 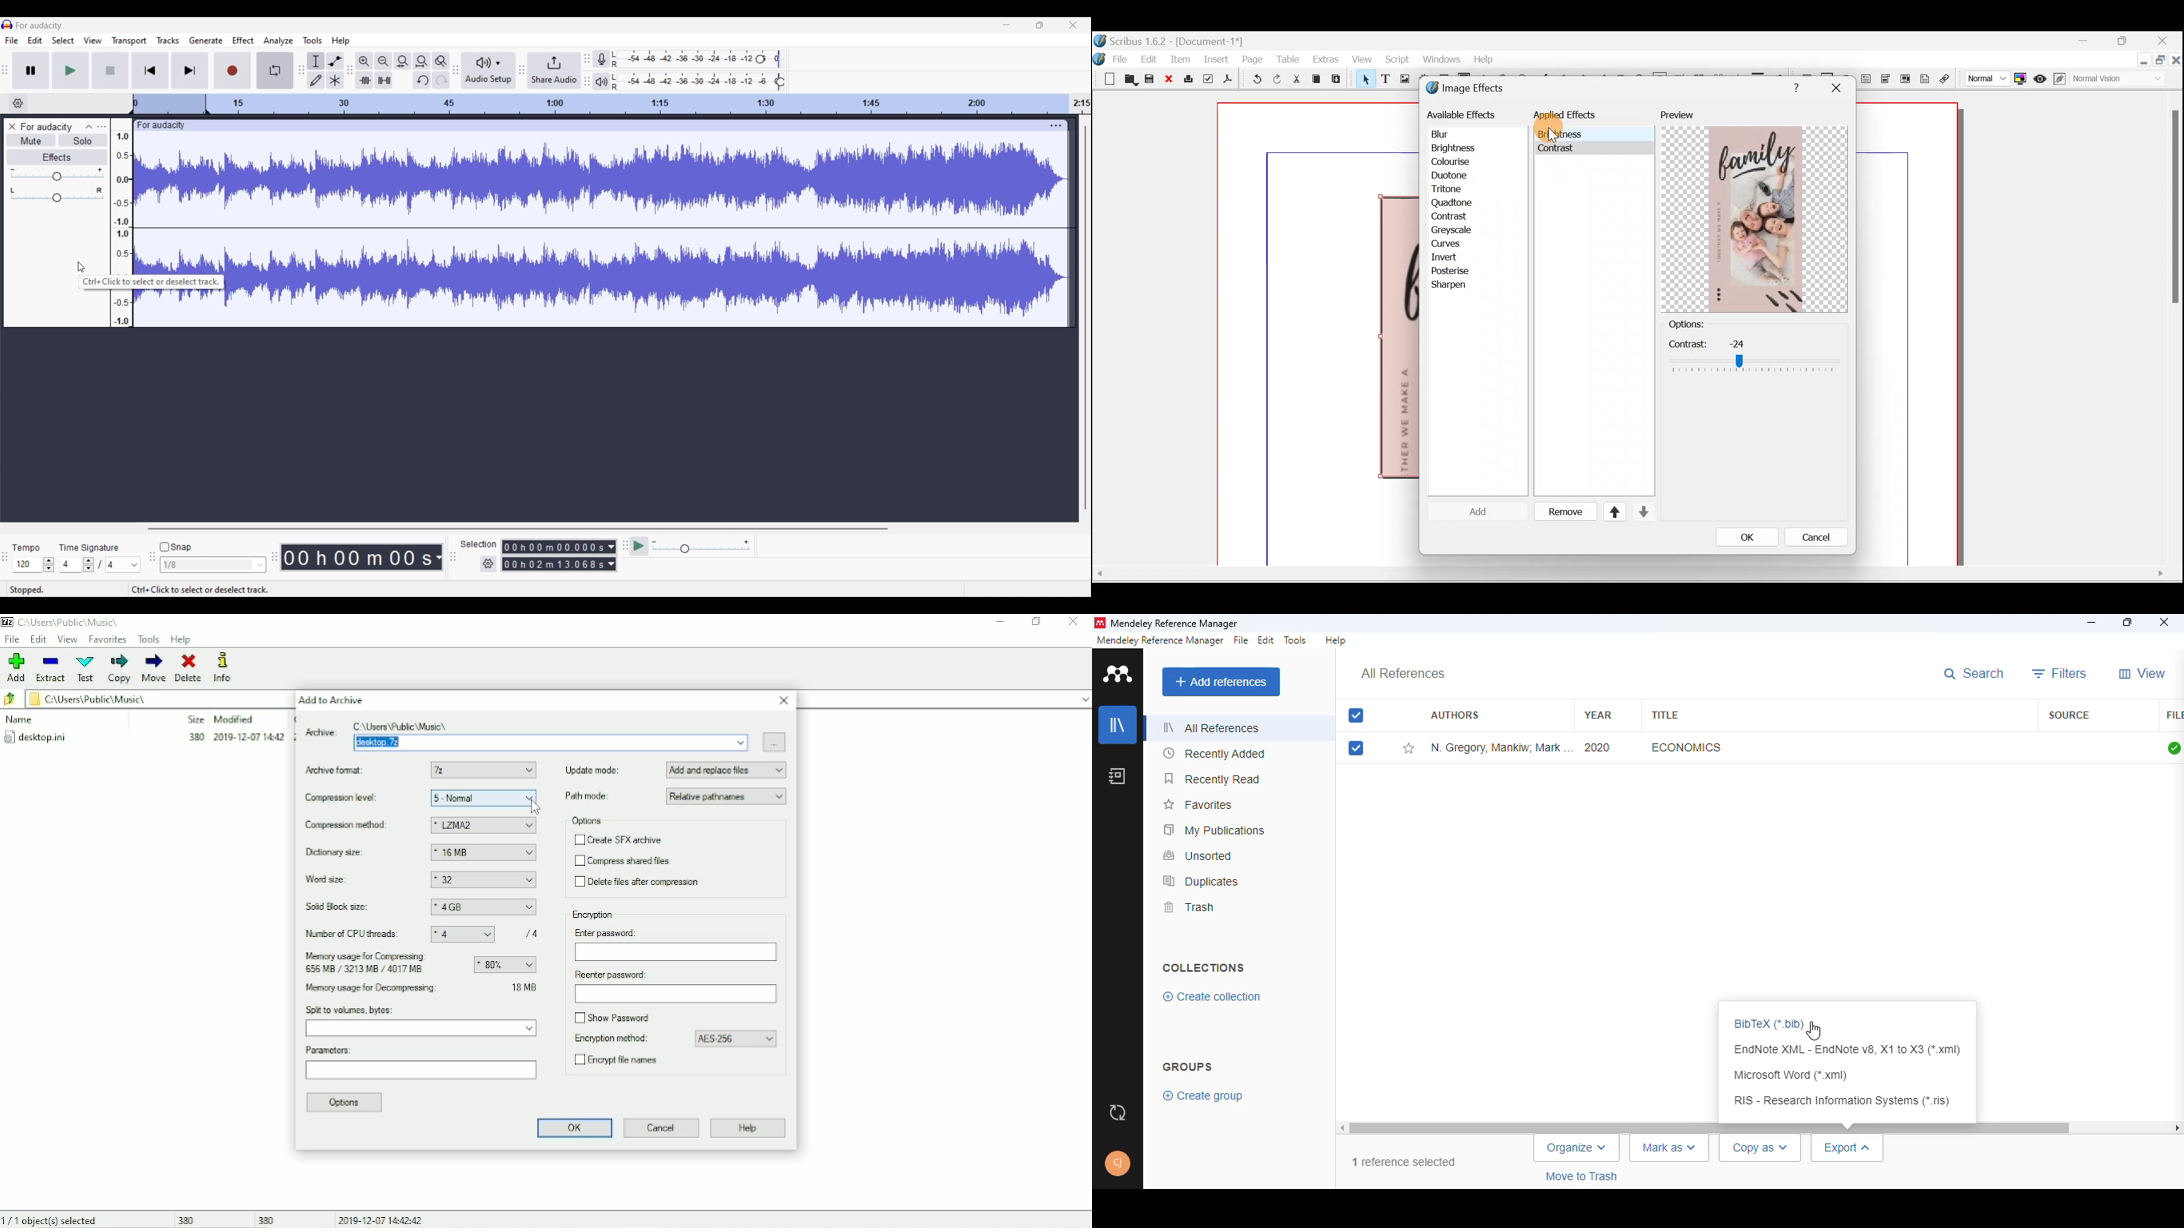 I want to click on Edit menu, so click(x=35, y=41).